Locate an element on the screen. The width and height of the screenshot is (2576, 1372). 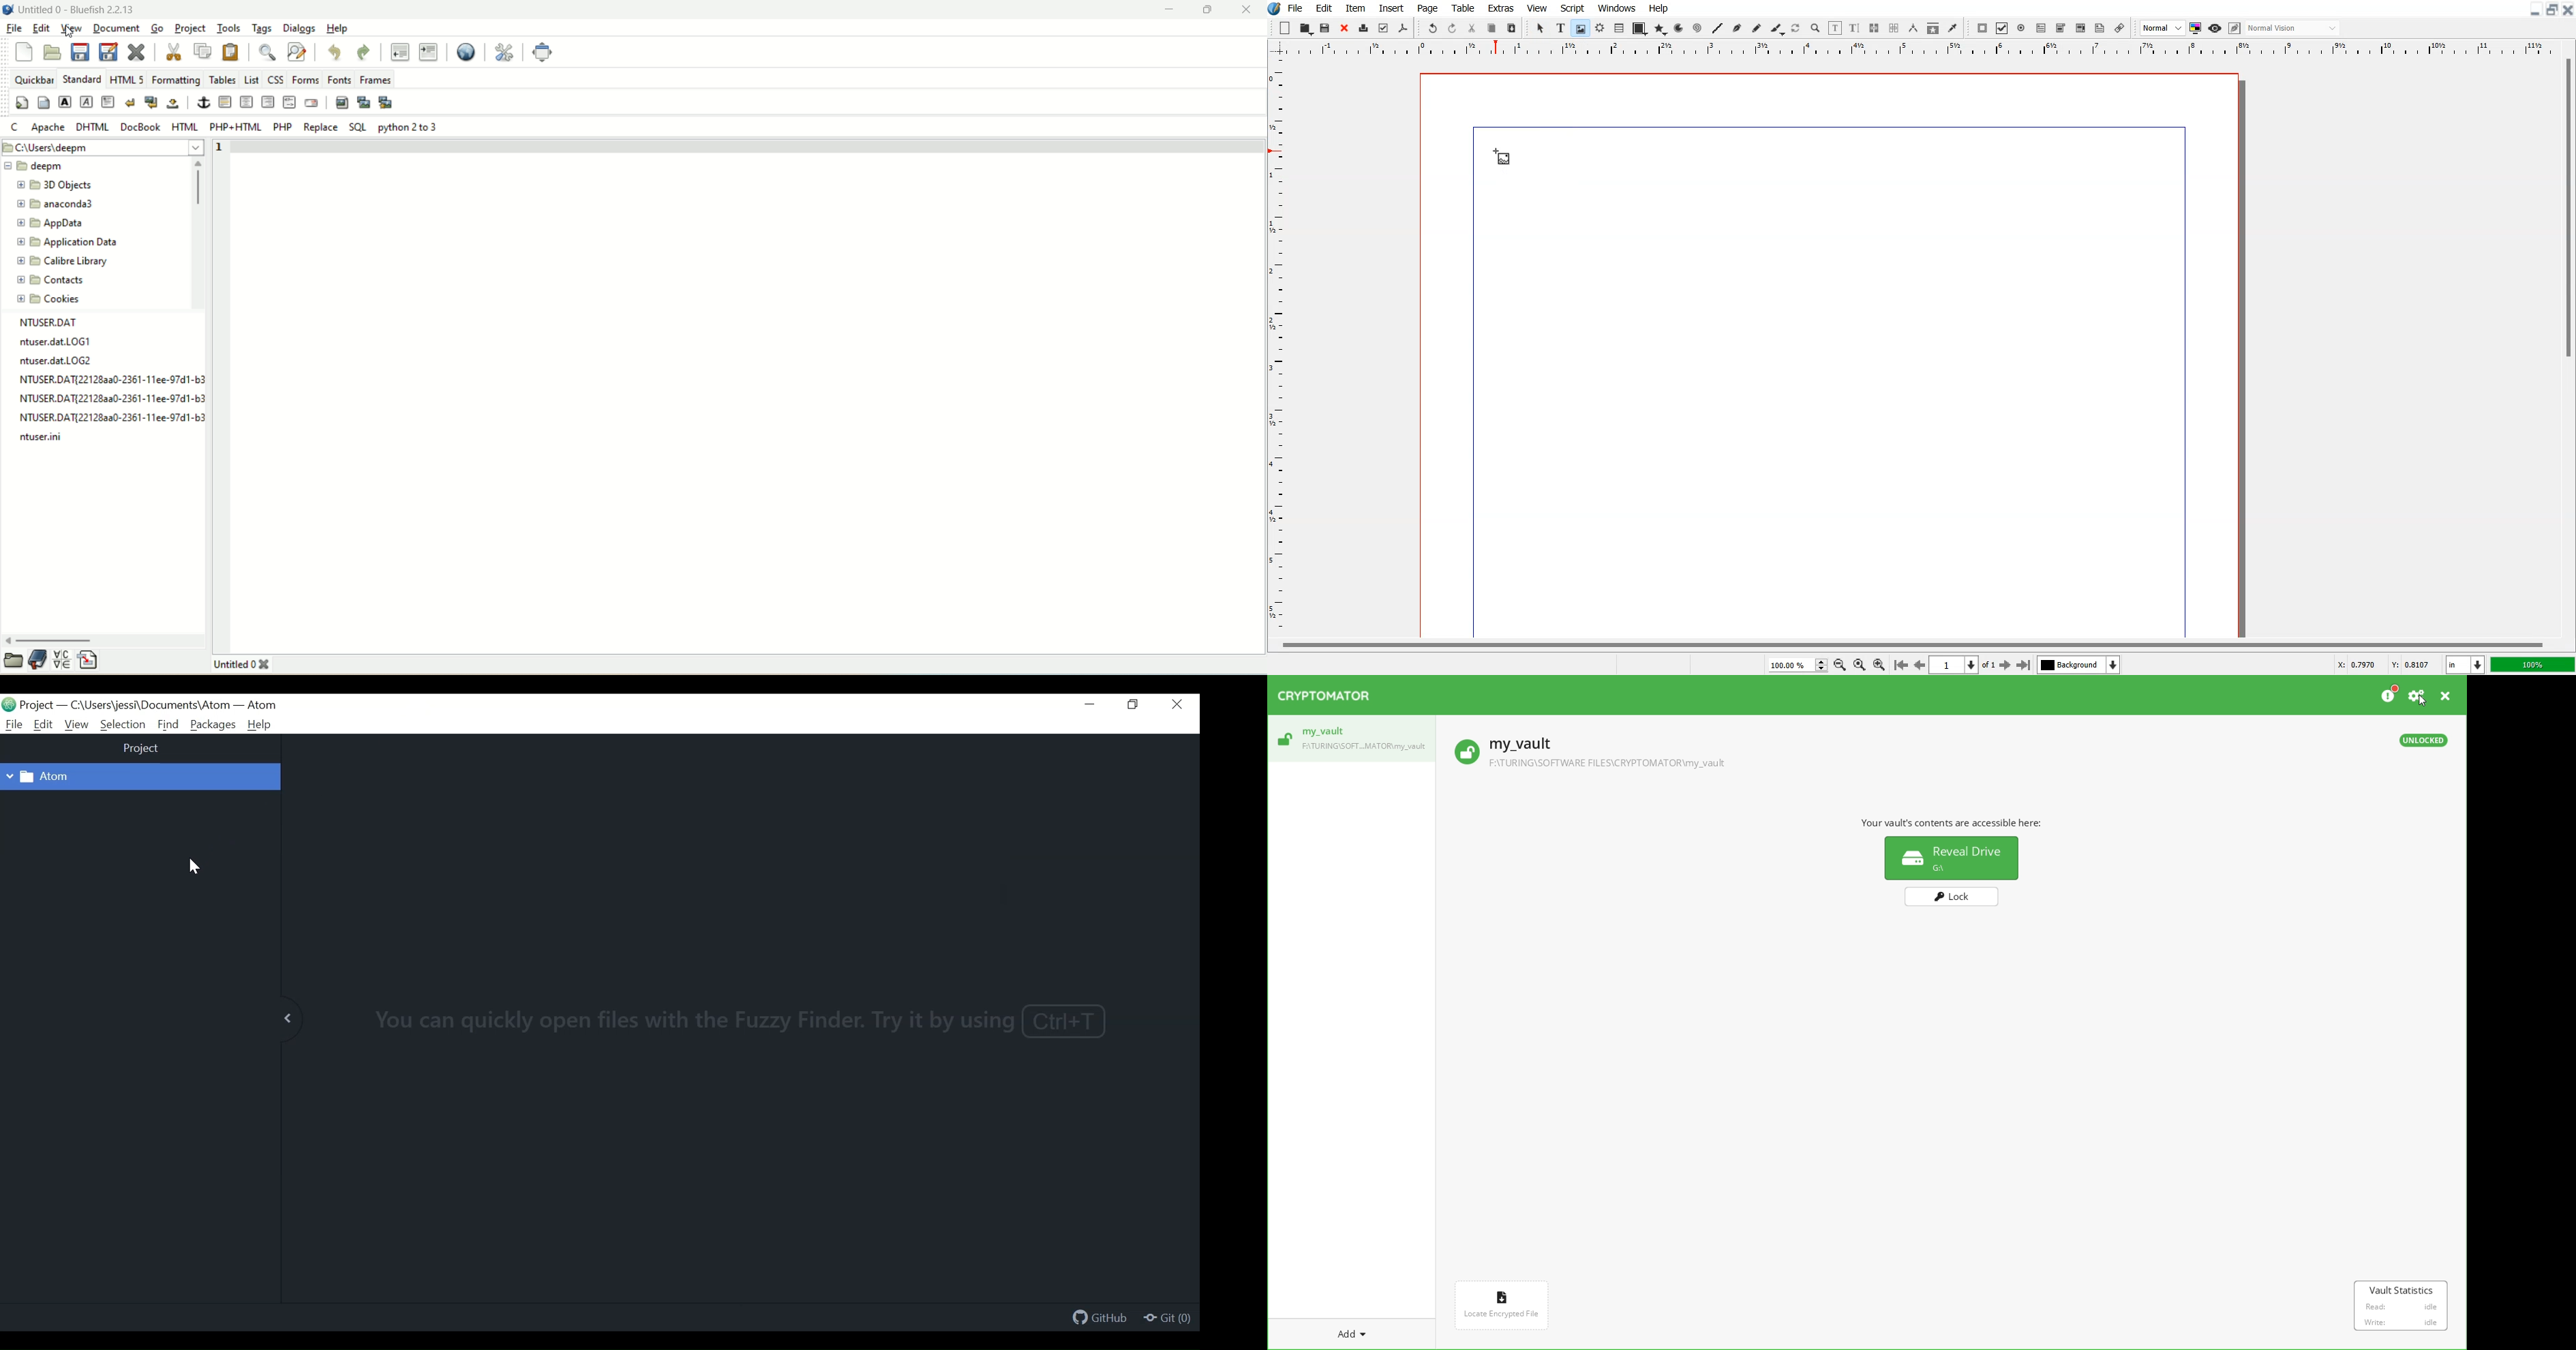
Link Annotation is located at coordinates (2120, 28).